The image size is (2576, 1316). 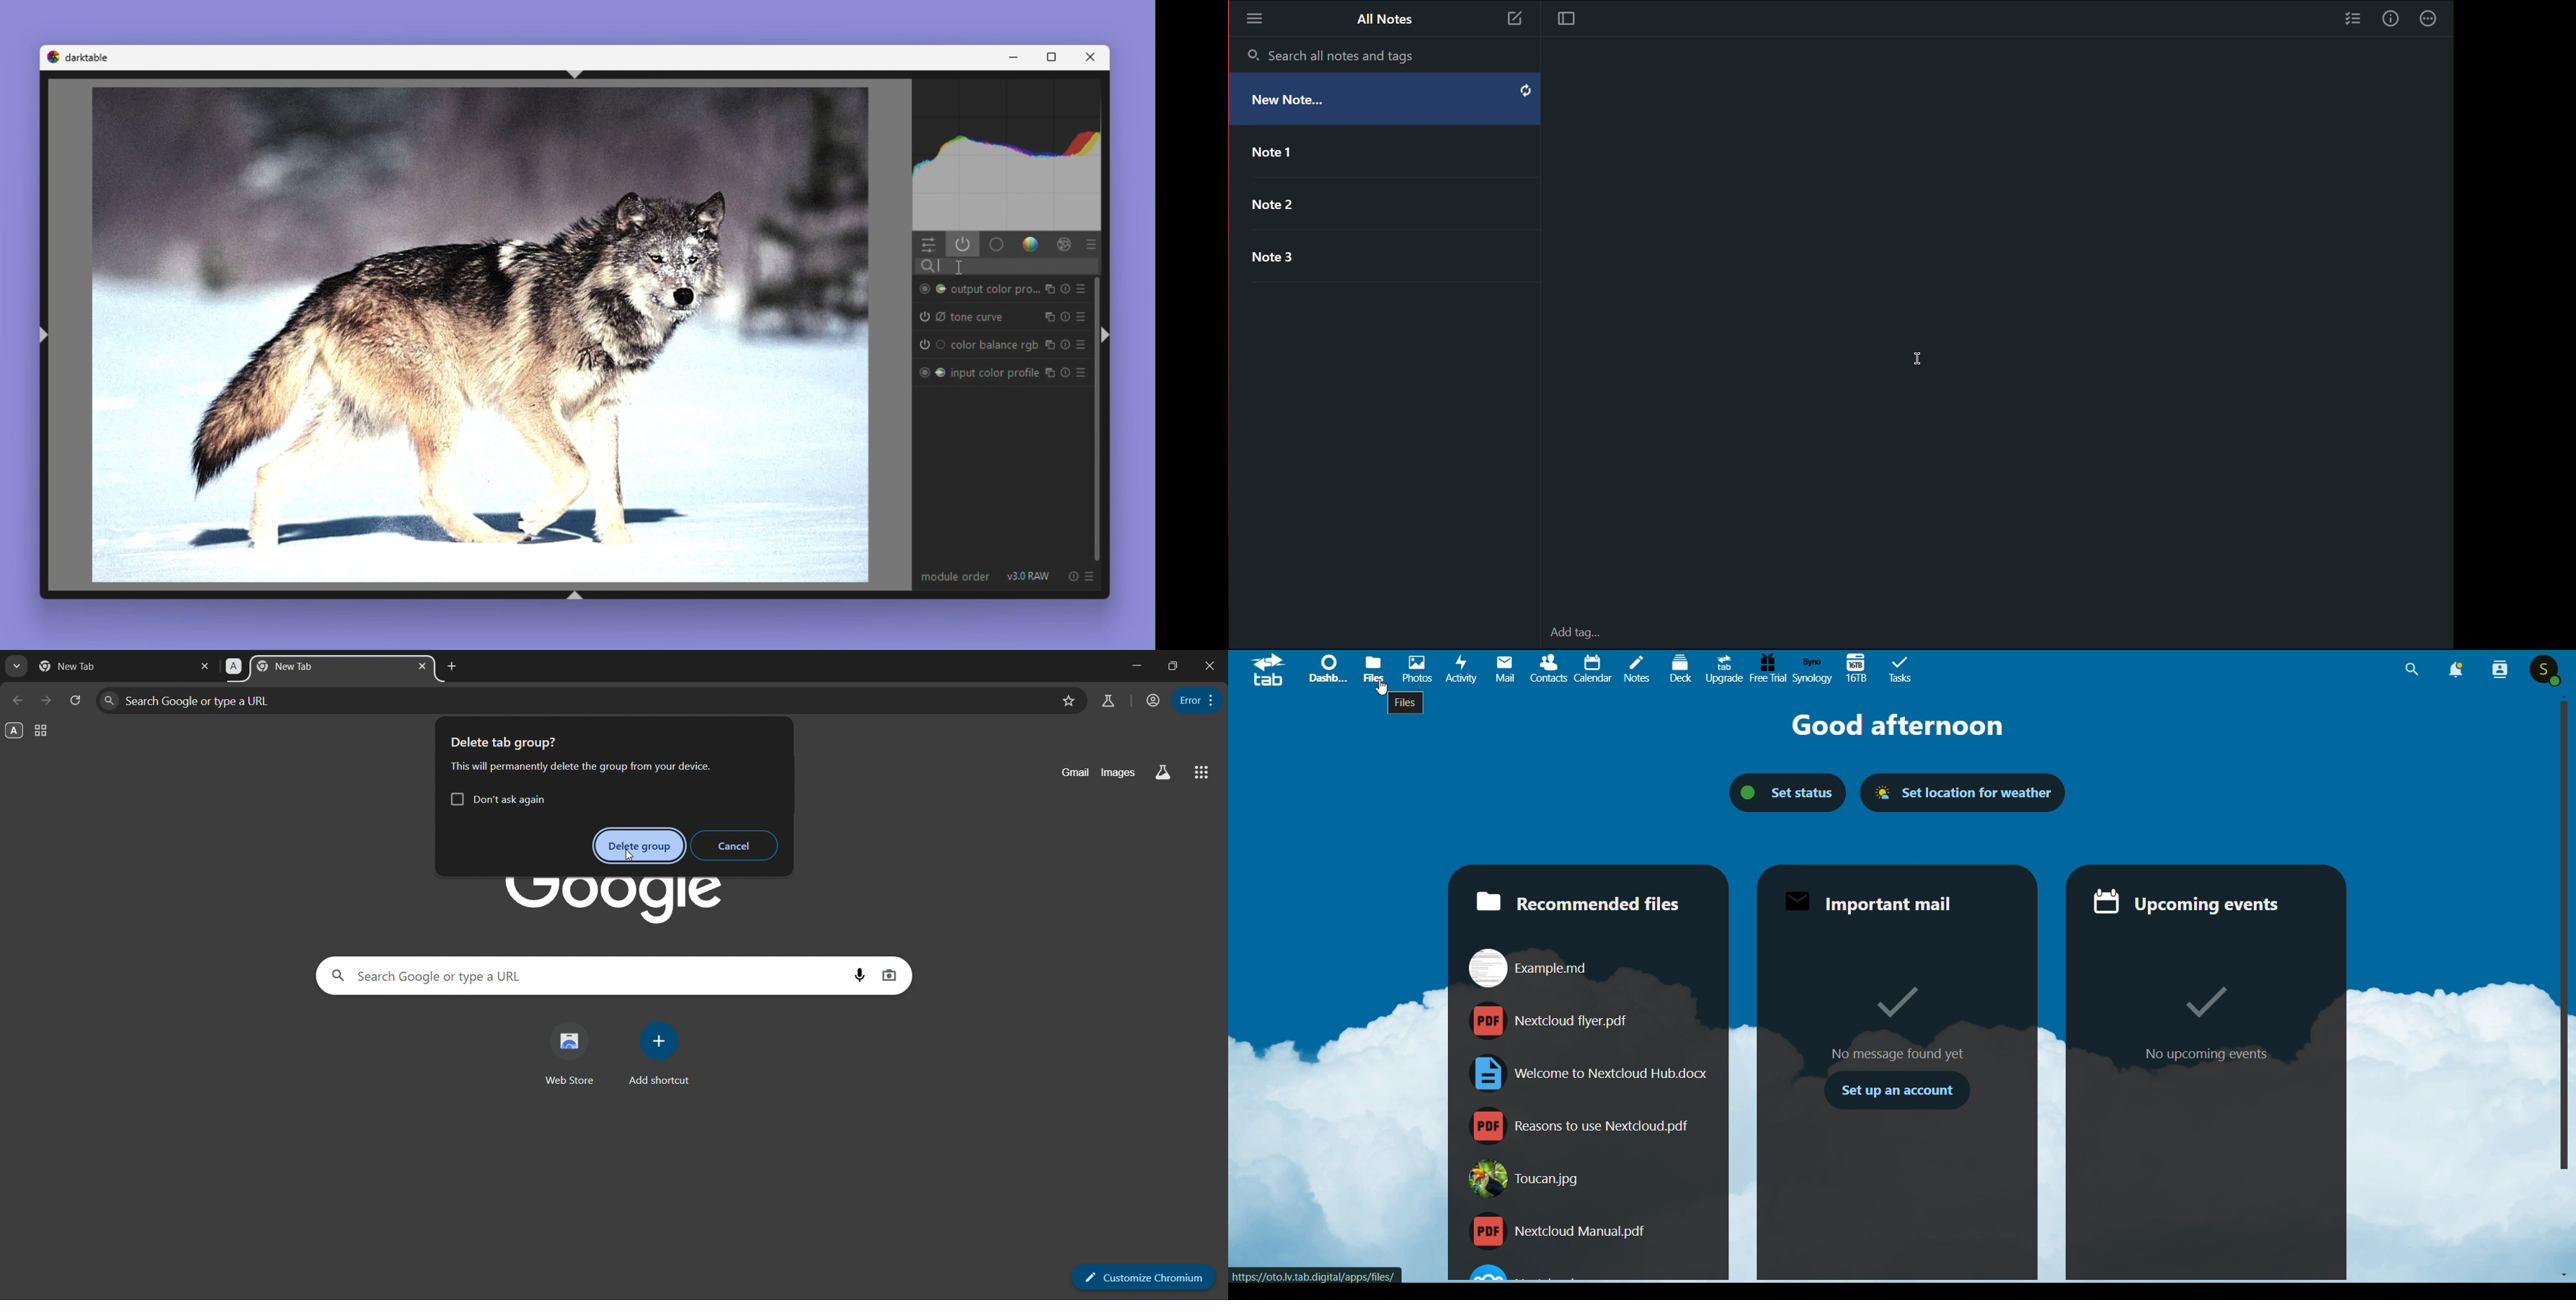 What do you see at coordinates (1051, 289) in the screenshot?
I see `copy` at bounding box center [1051, 289].